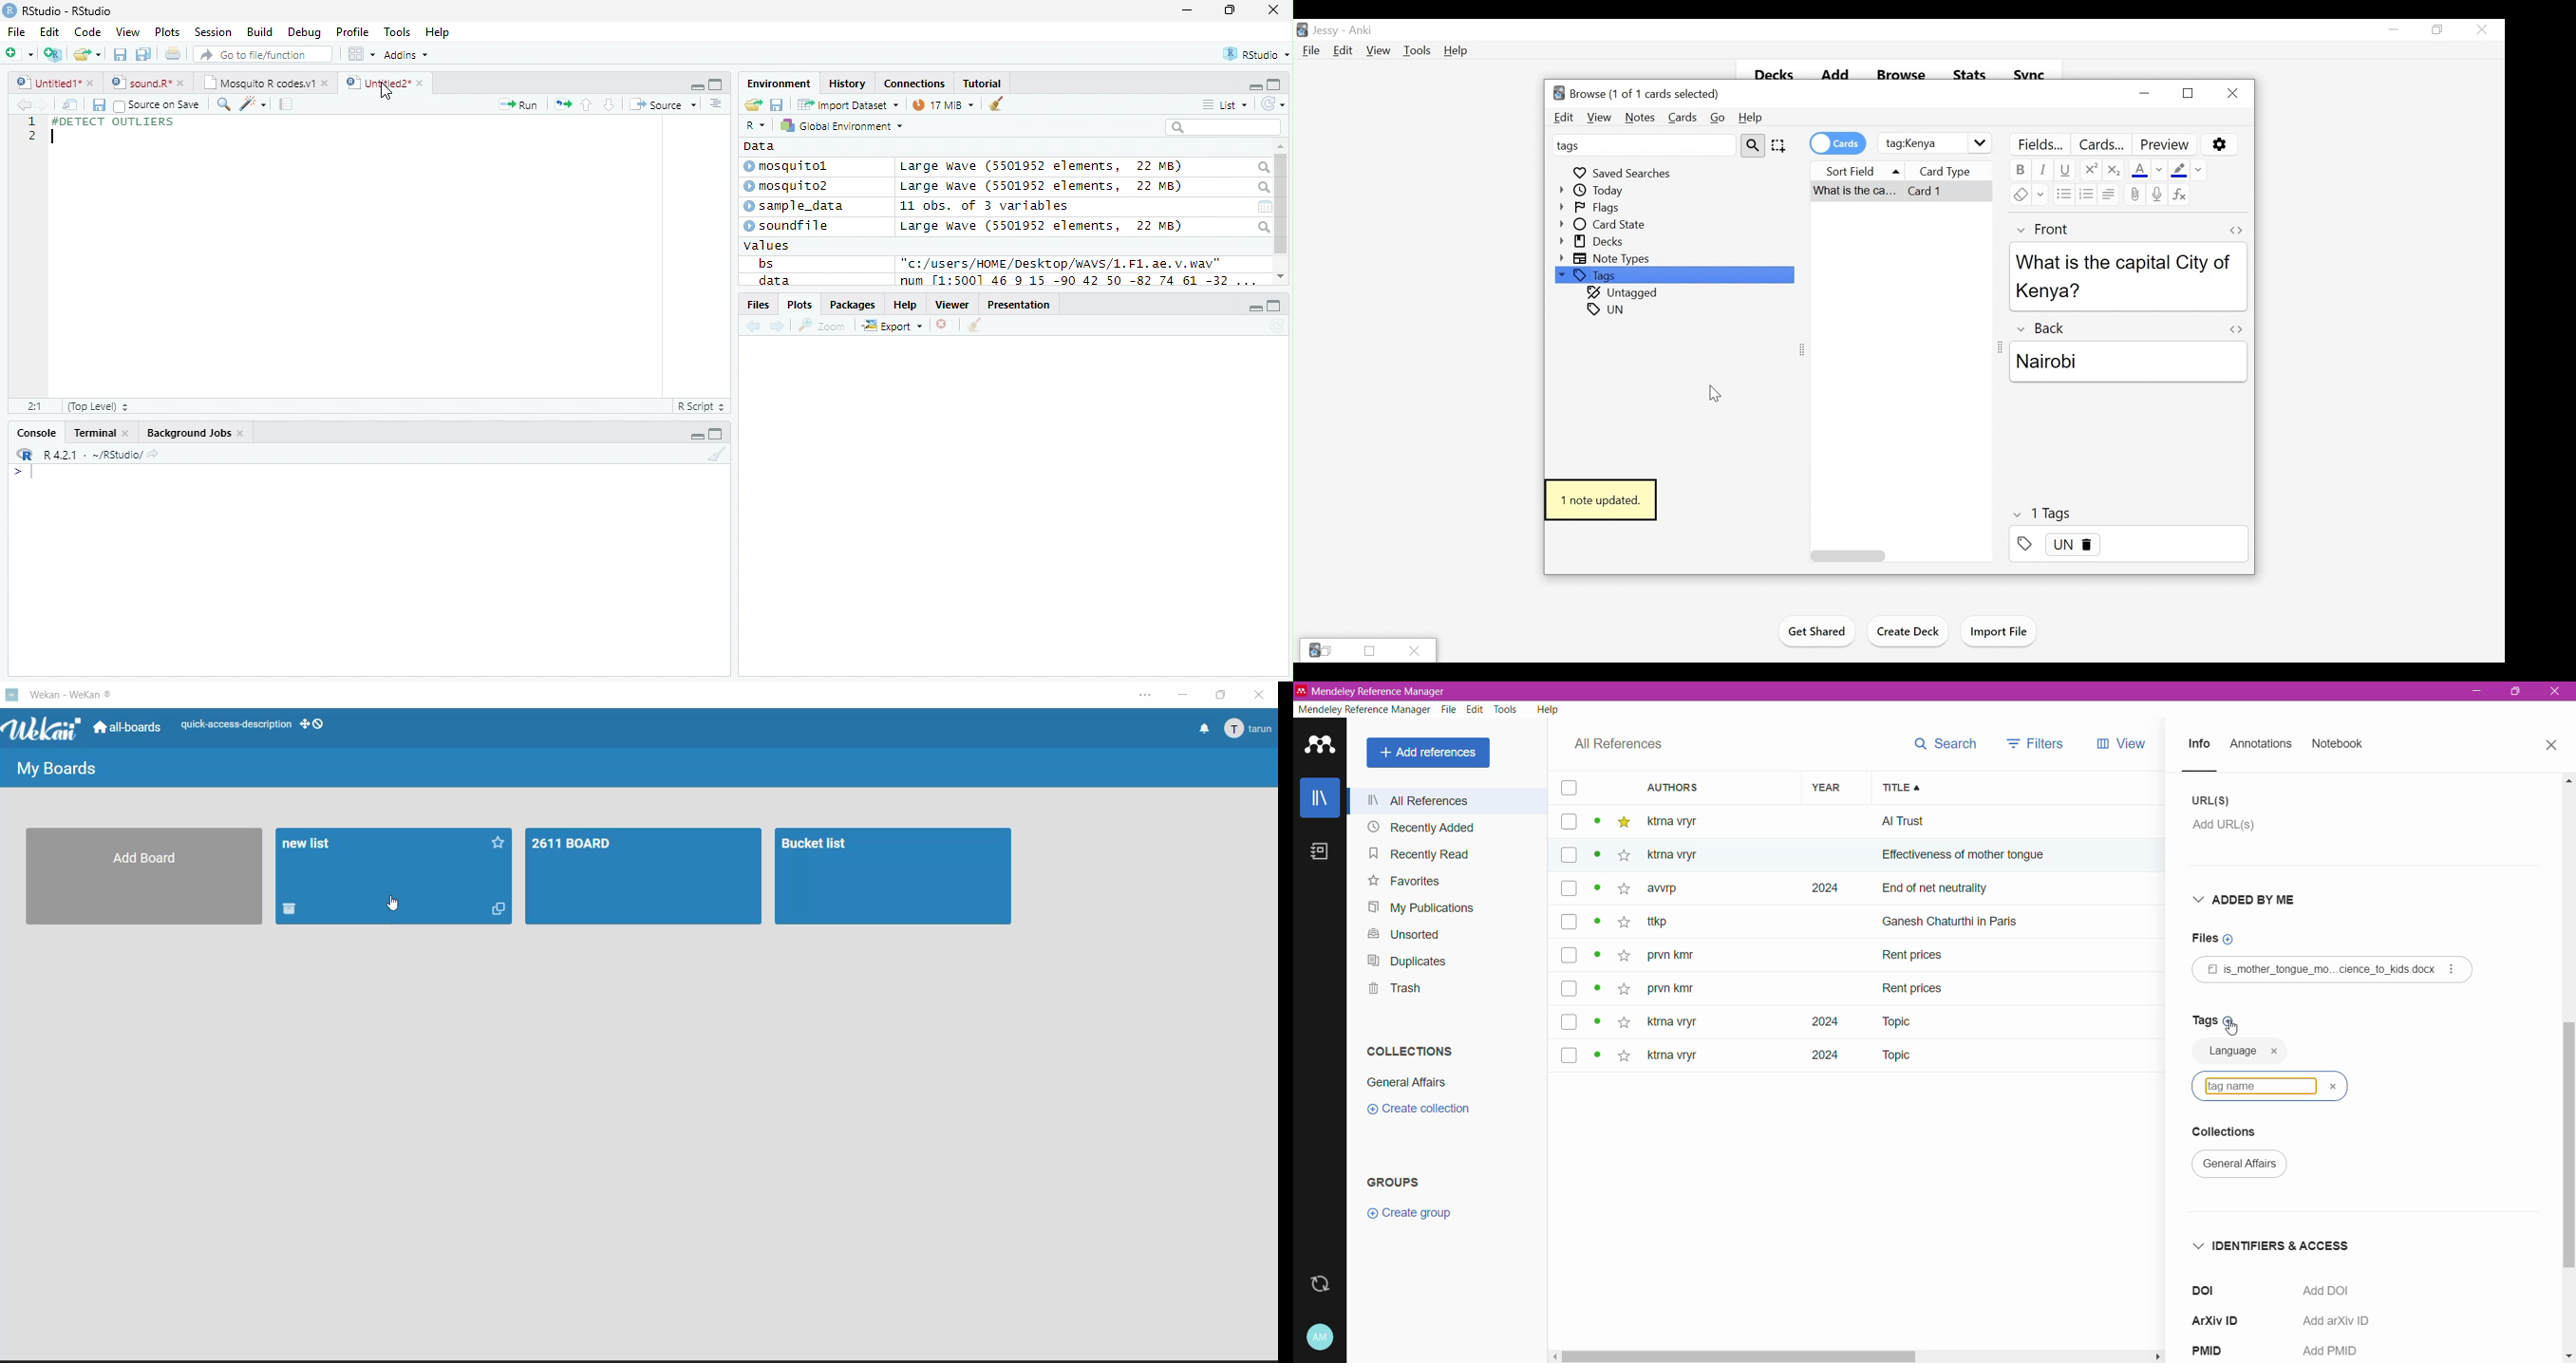  Describe the element at coordinates (1606, 225) in the screenshot. I see `Card State` at that location.